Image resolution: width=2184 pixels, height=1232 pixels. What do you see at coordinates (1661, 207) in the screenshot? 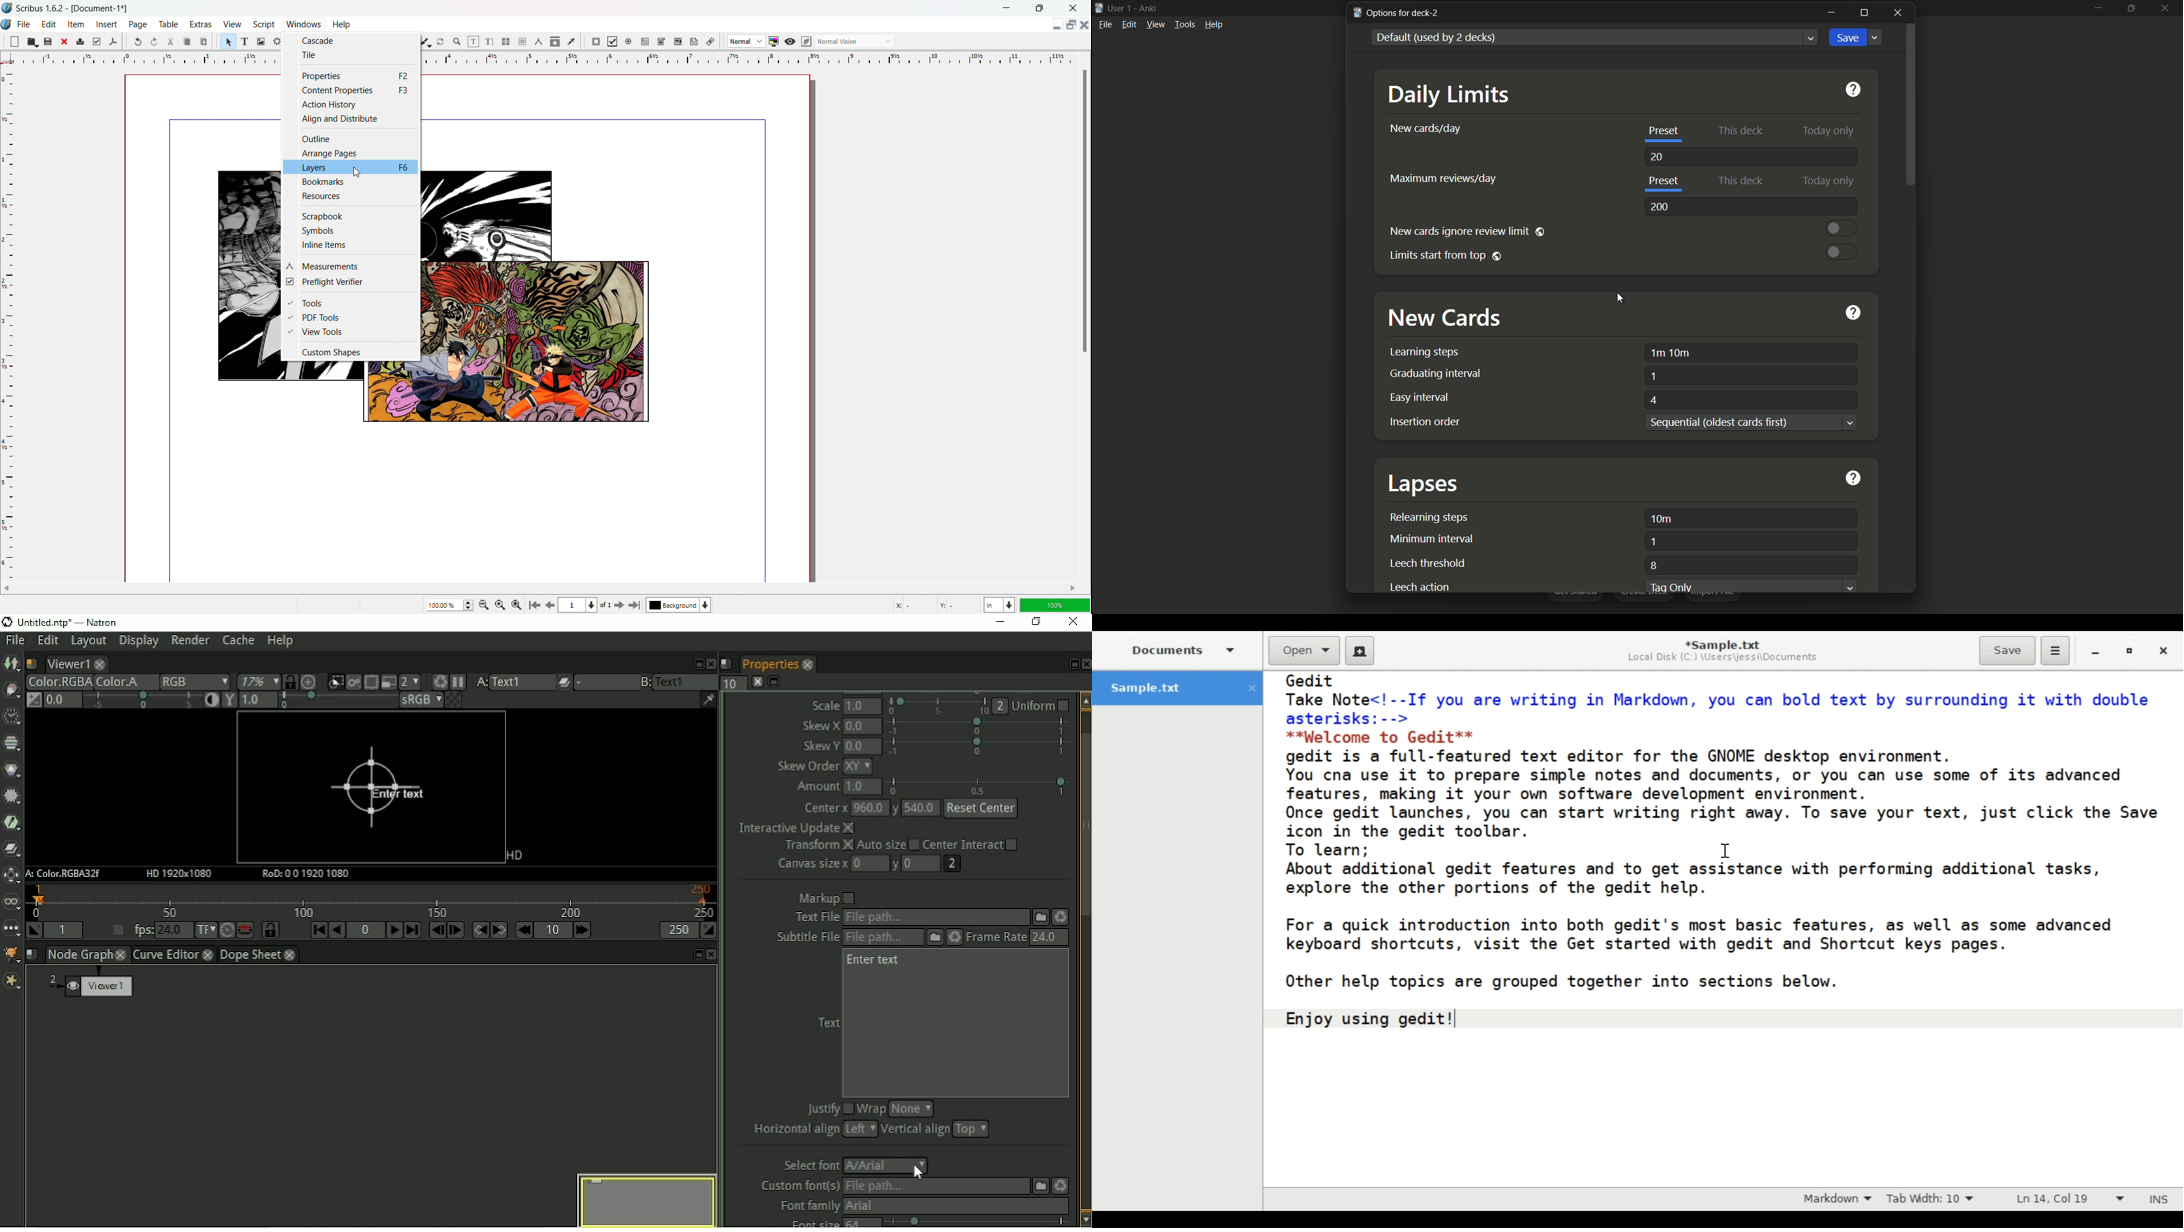
I see `200` at bounding box center [1661, 207].